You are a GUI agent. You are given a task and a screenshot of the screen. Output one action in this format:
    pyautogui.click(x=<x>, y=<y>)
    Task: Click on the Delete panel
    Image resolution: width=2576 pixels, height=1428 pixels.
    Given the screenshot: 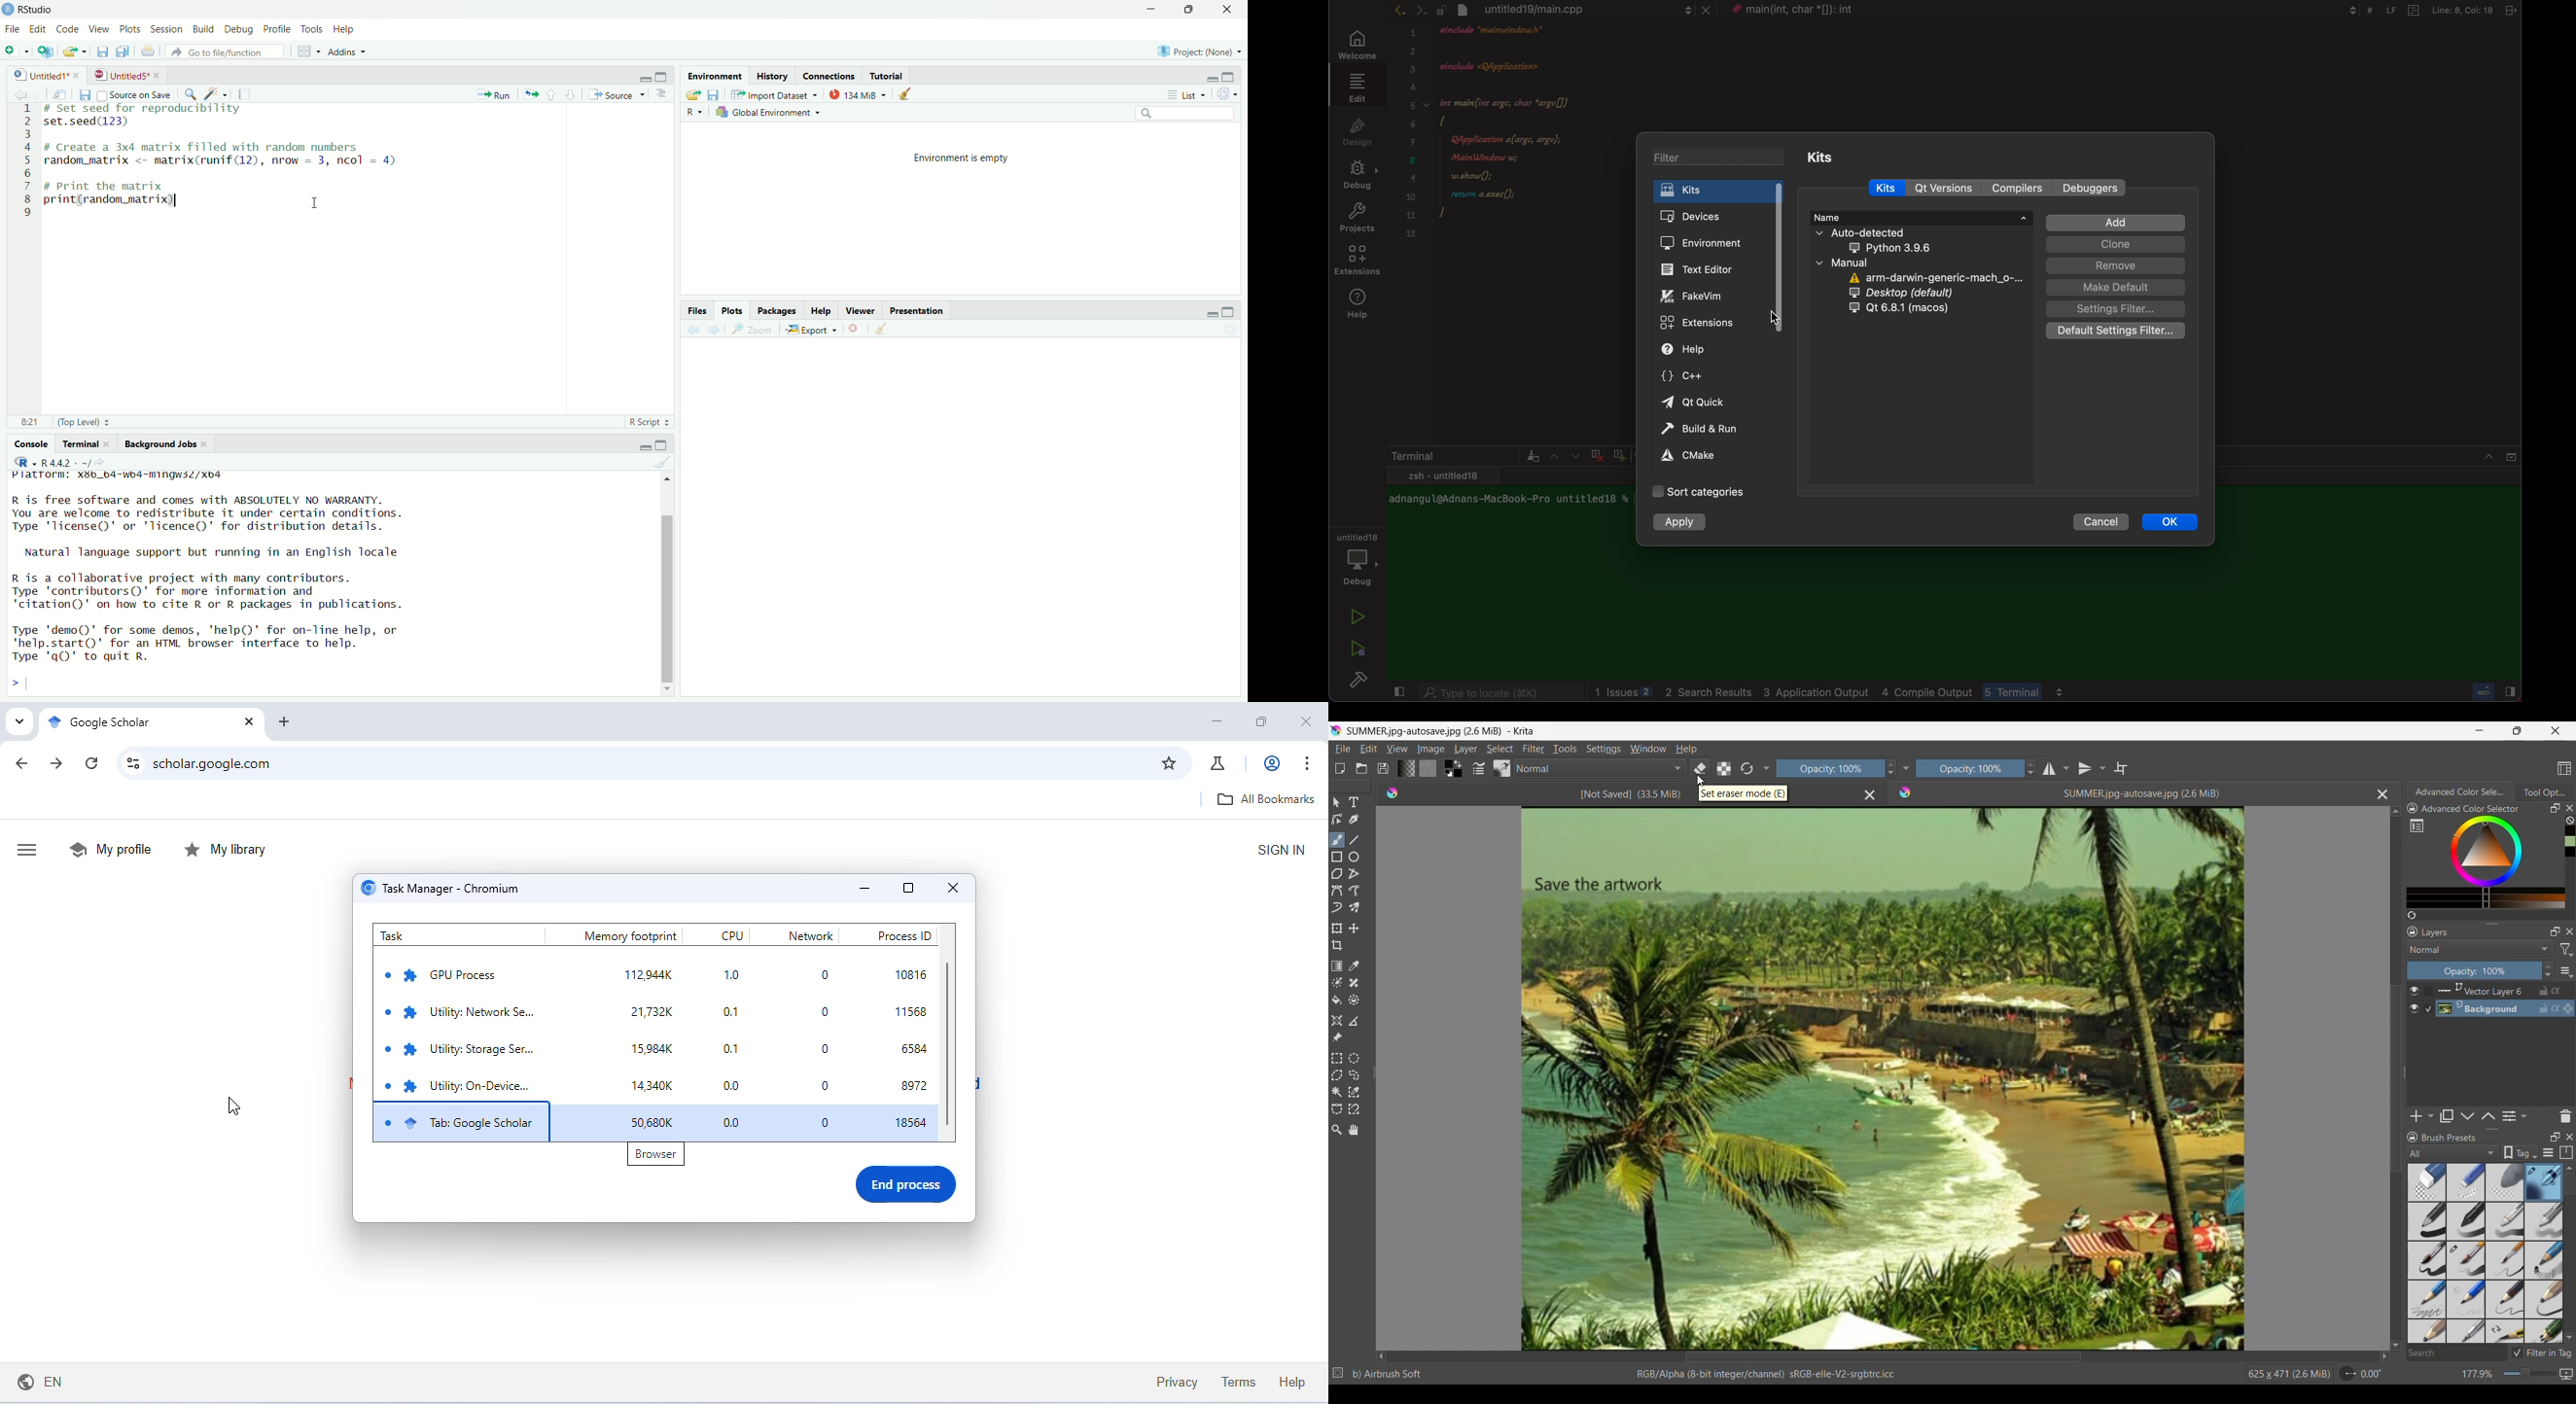 What is the action you would take?
    pyautogui.click(x=2565, y=1116)
    